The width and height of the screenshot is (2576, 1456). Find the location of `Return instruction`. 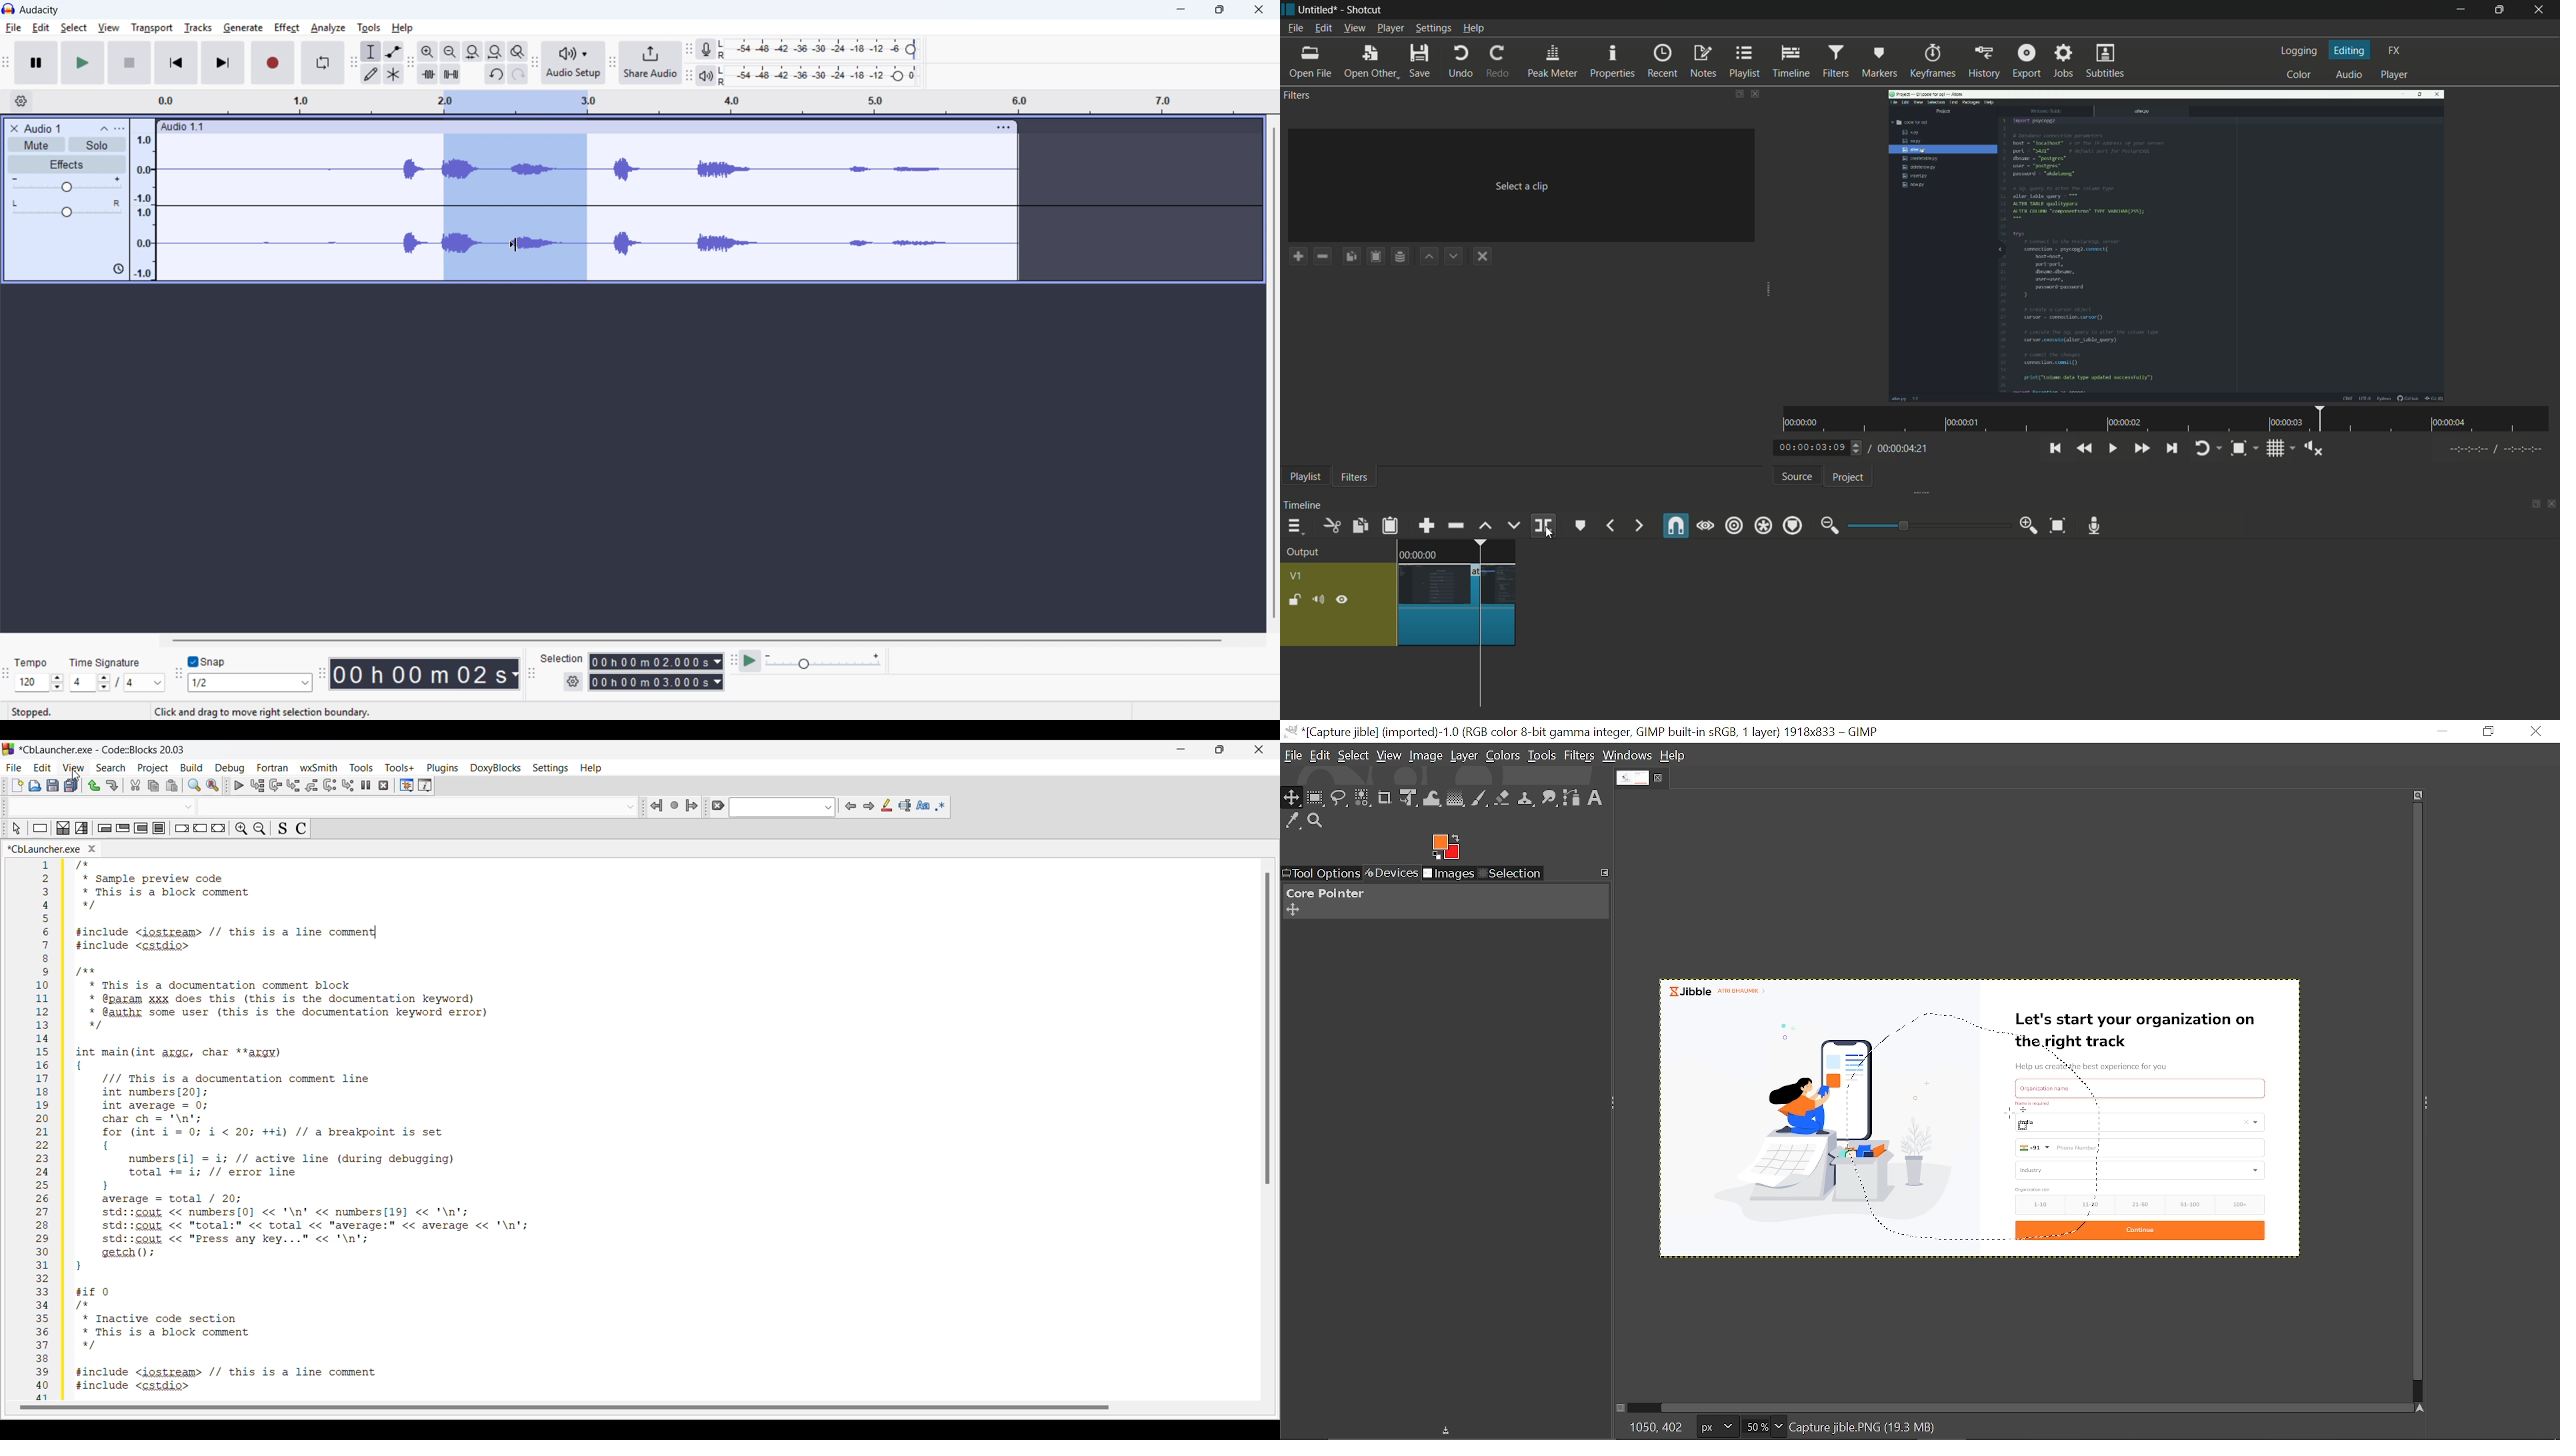

Return instruction is located at coordinates (219, 828).